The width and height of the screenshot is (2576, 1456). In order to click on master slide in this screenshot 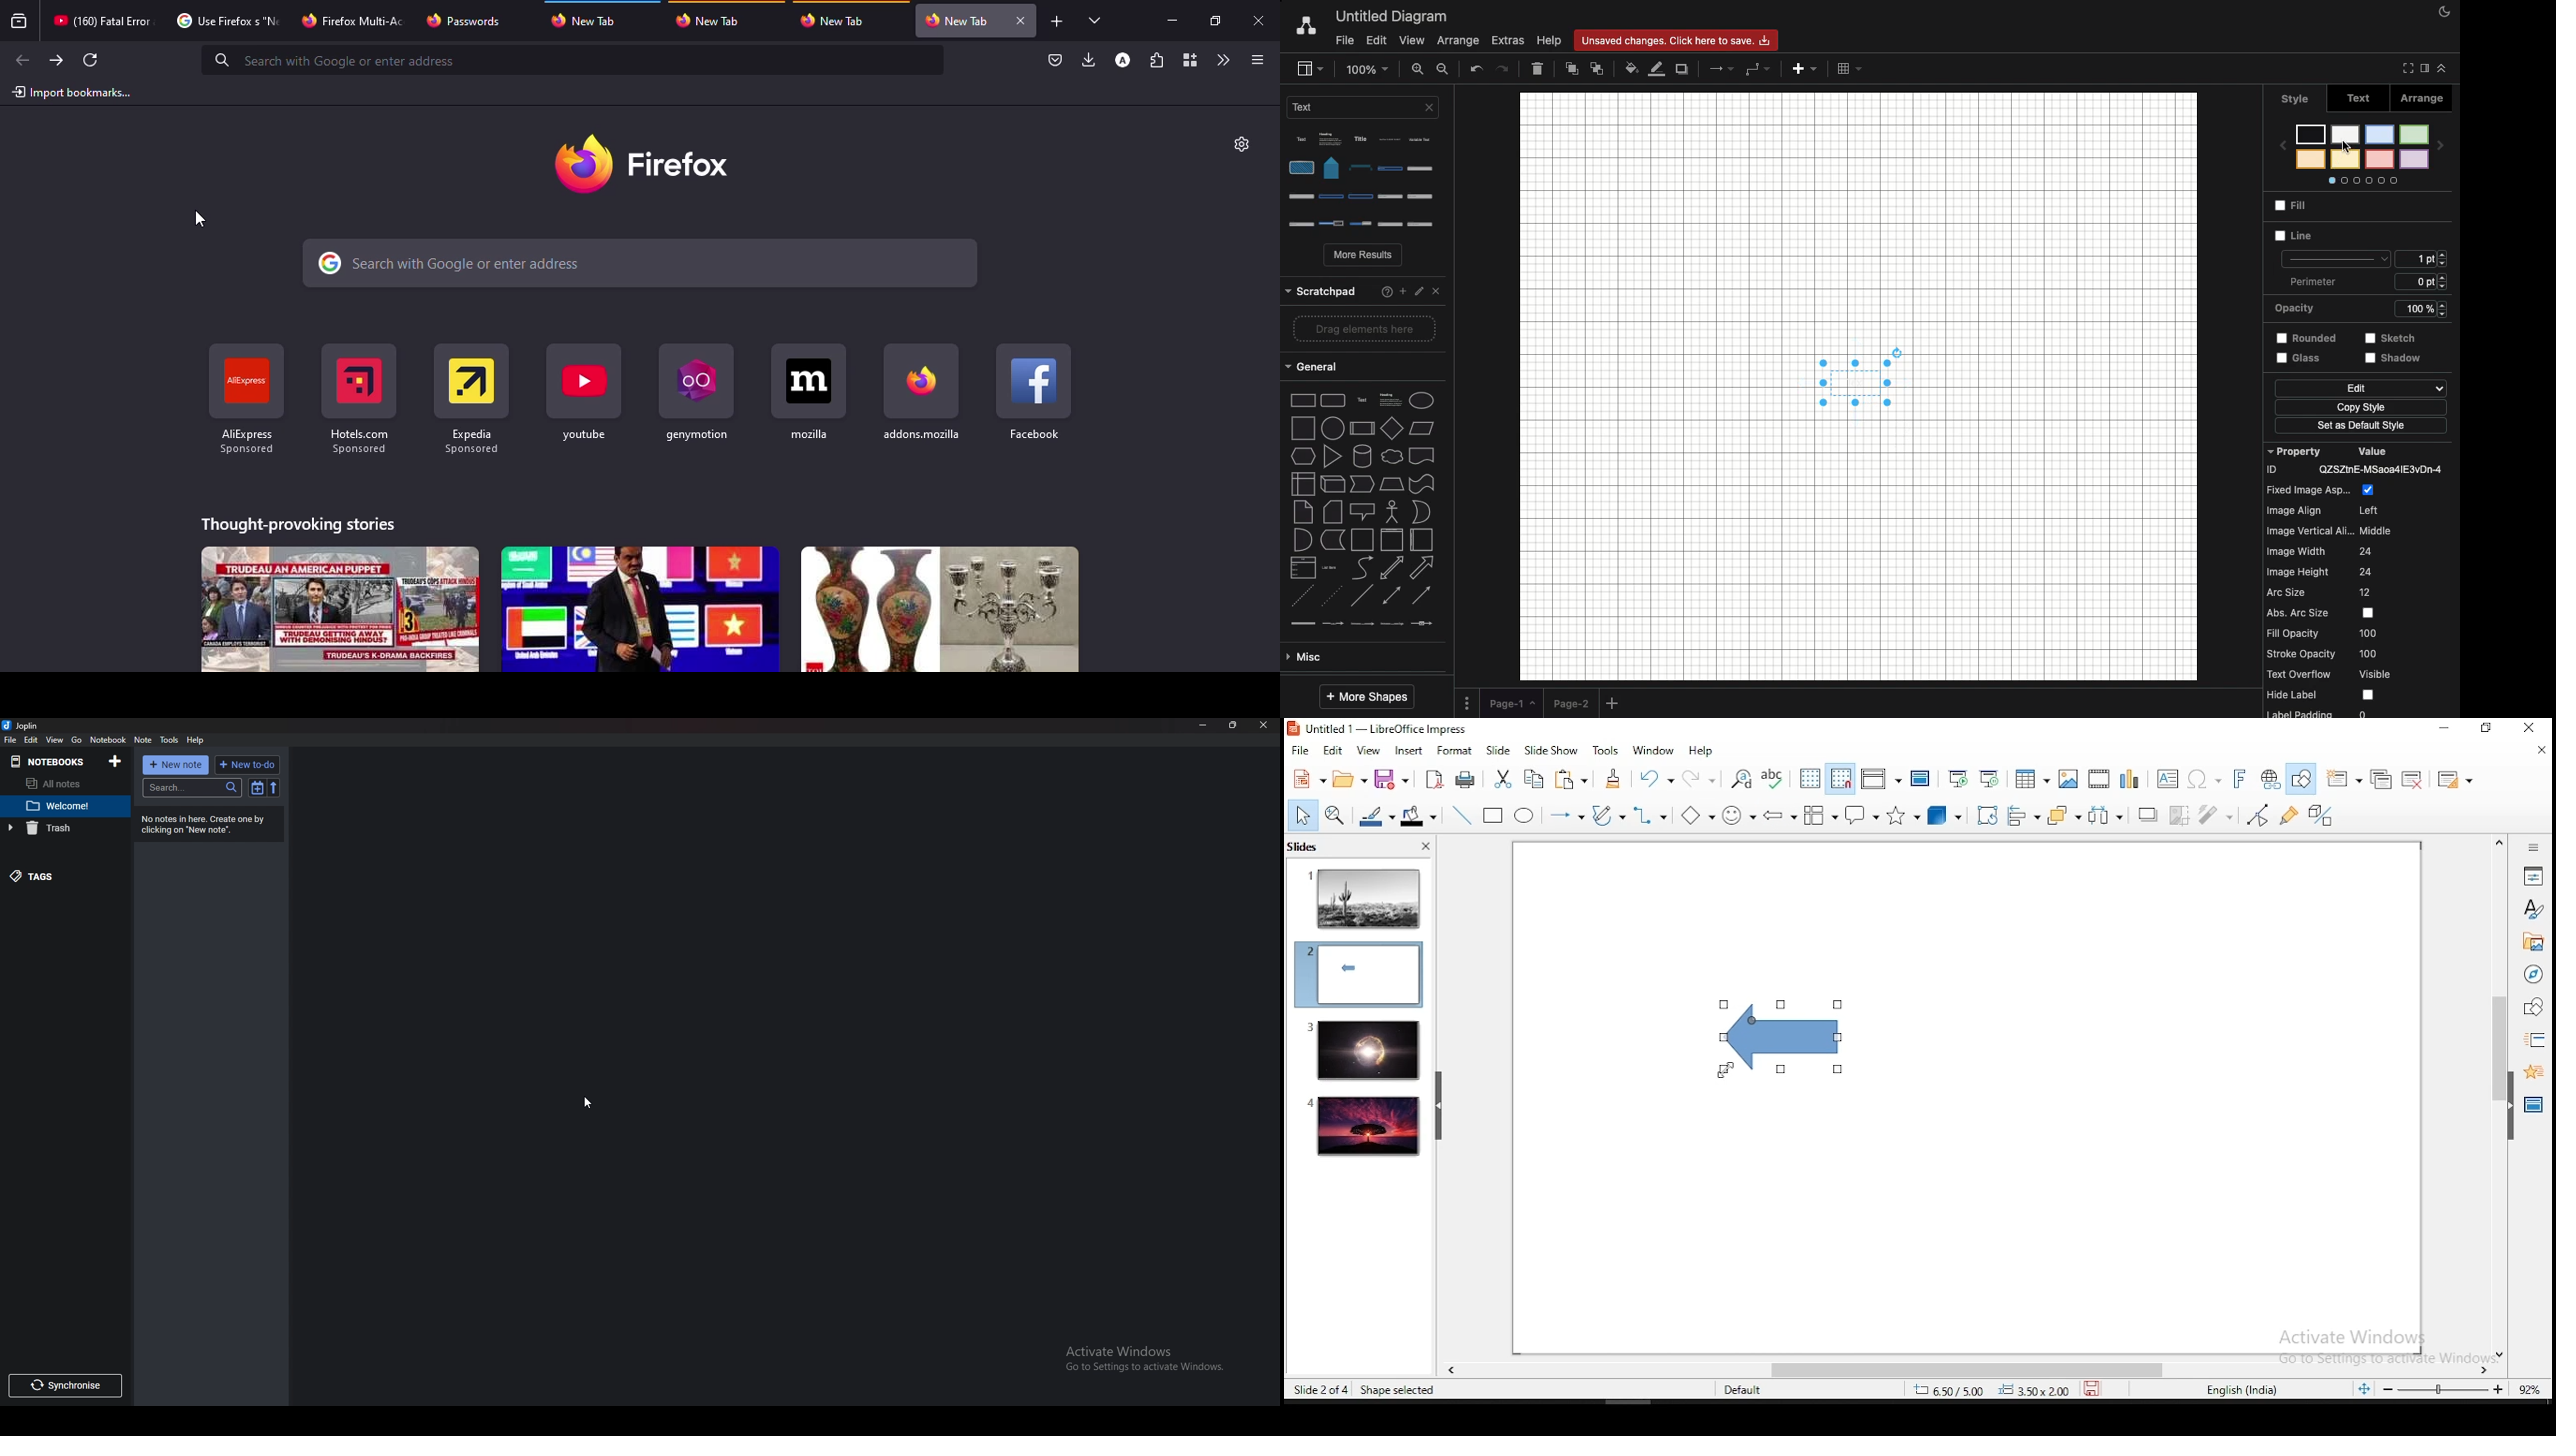, I will do `click(1921, 778)`.